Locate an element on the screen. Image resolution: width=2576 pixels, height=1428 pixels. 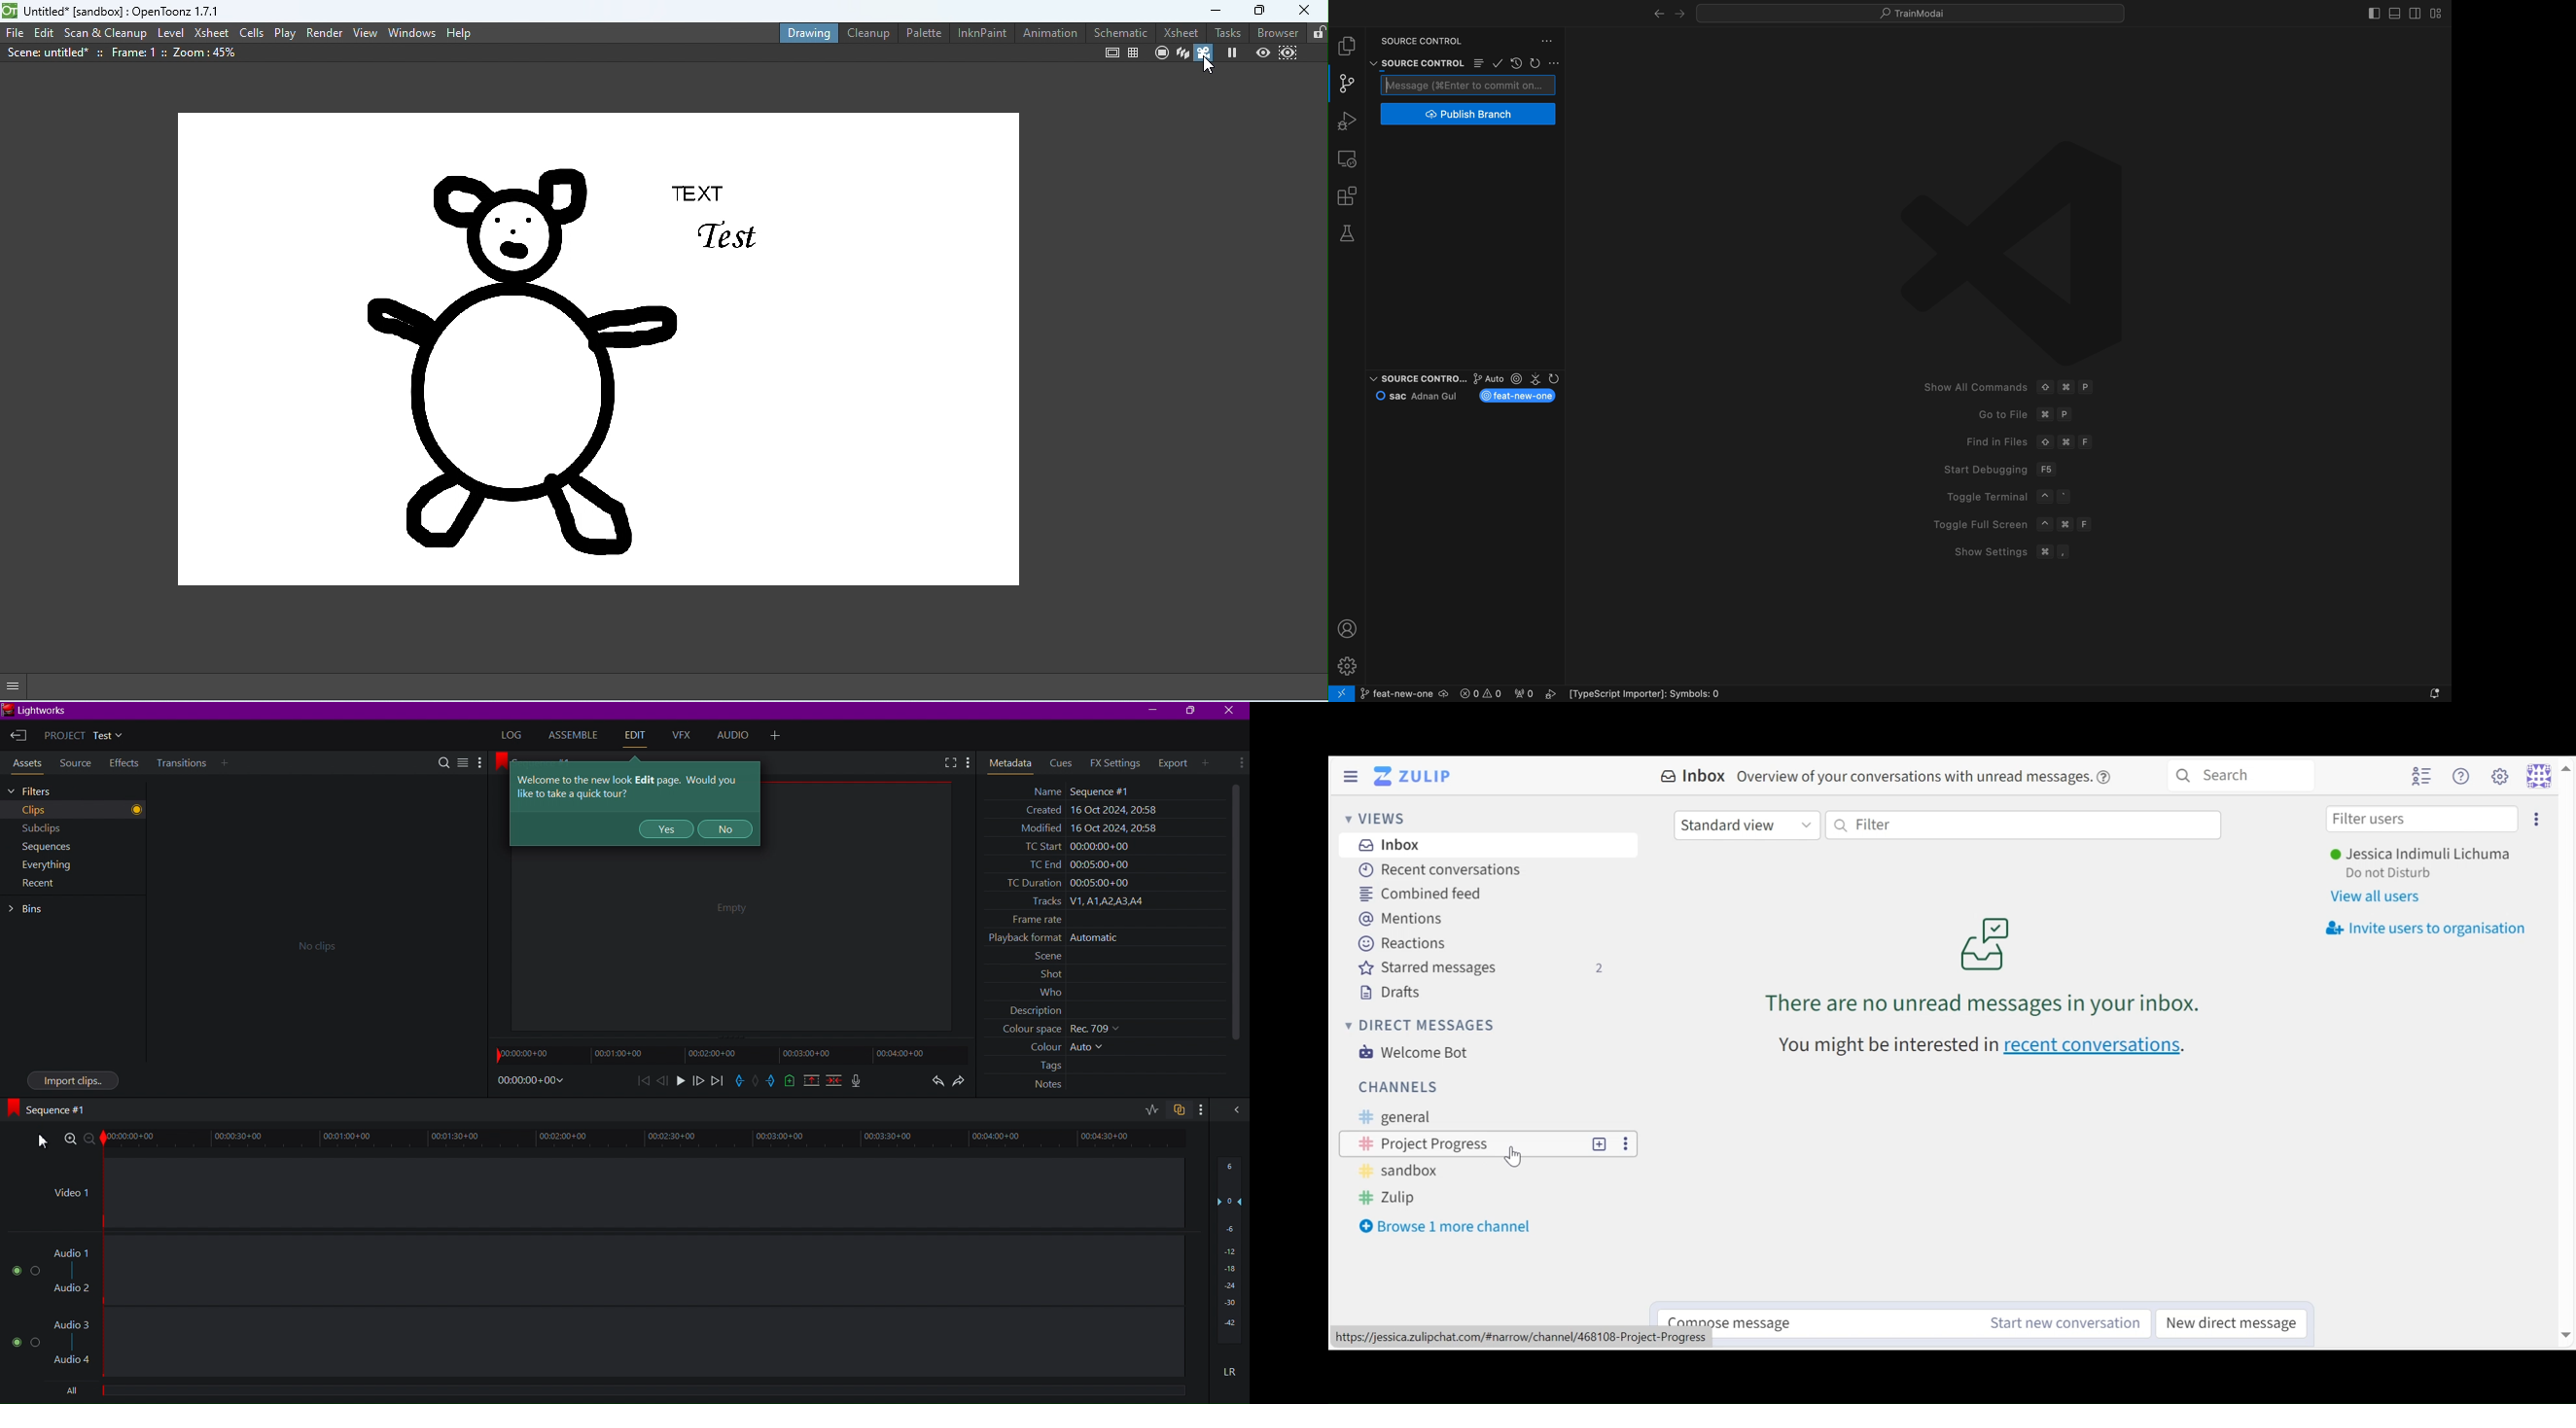
Direct messages is located at coordinates (1424, 1028).